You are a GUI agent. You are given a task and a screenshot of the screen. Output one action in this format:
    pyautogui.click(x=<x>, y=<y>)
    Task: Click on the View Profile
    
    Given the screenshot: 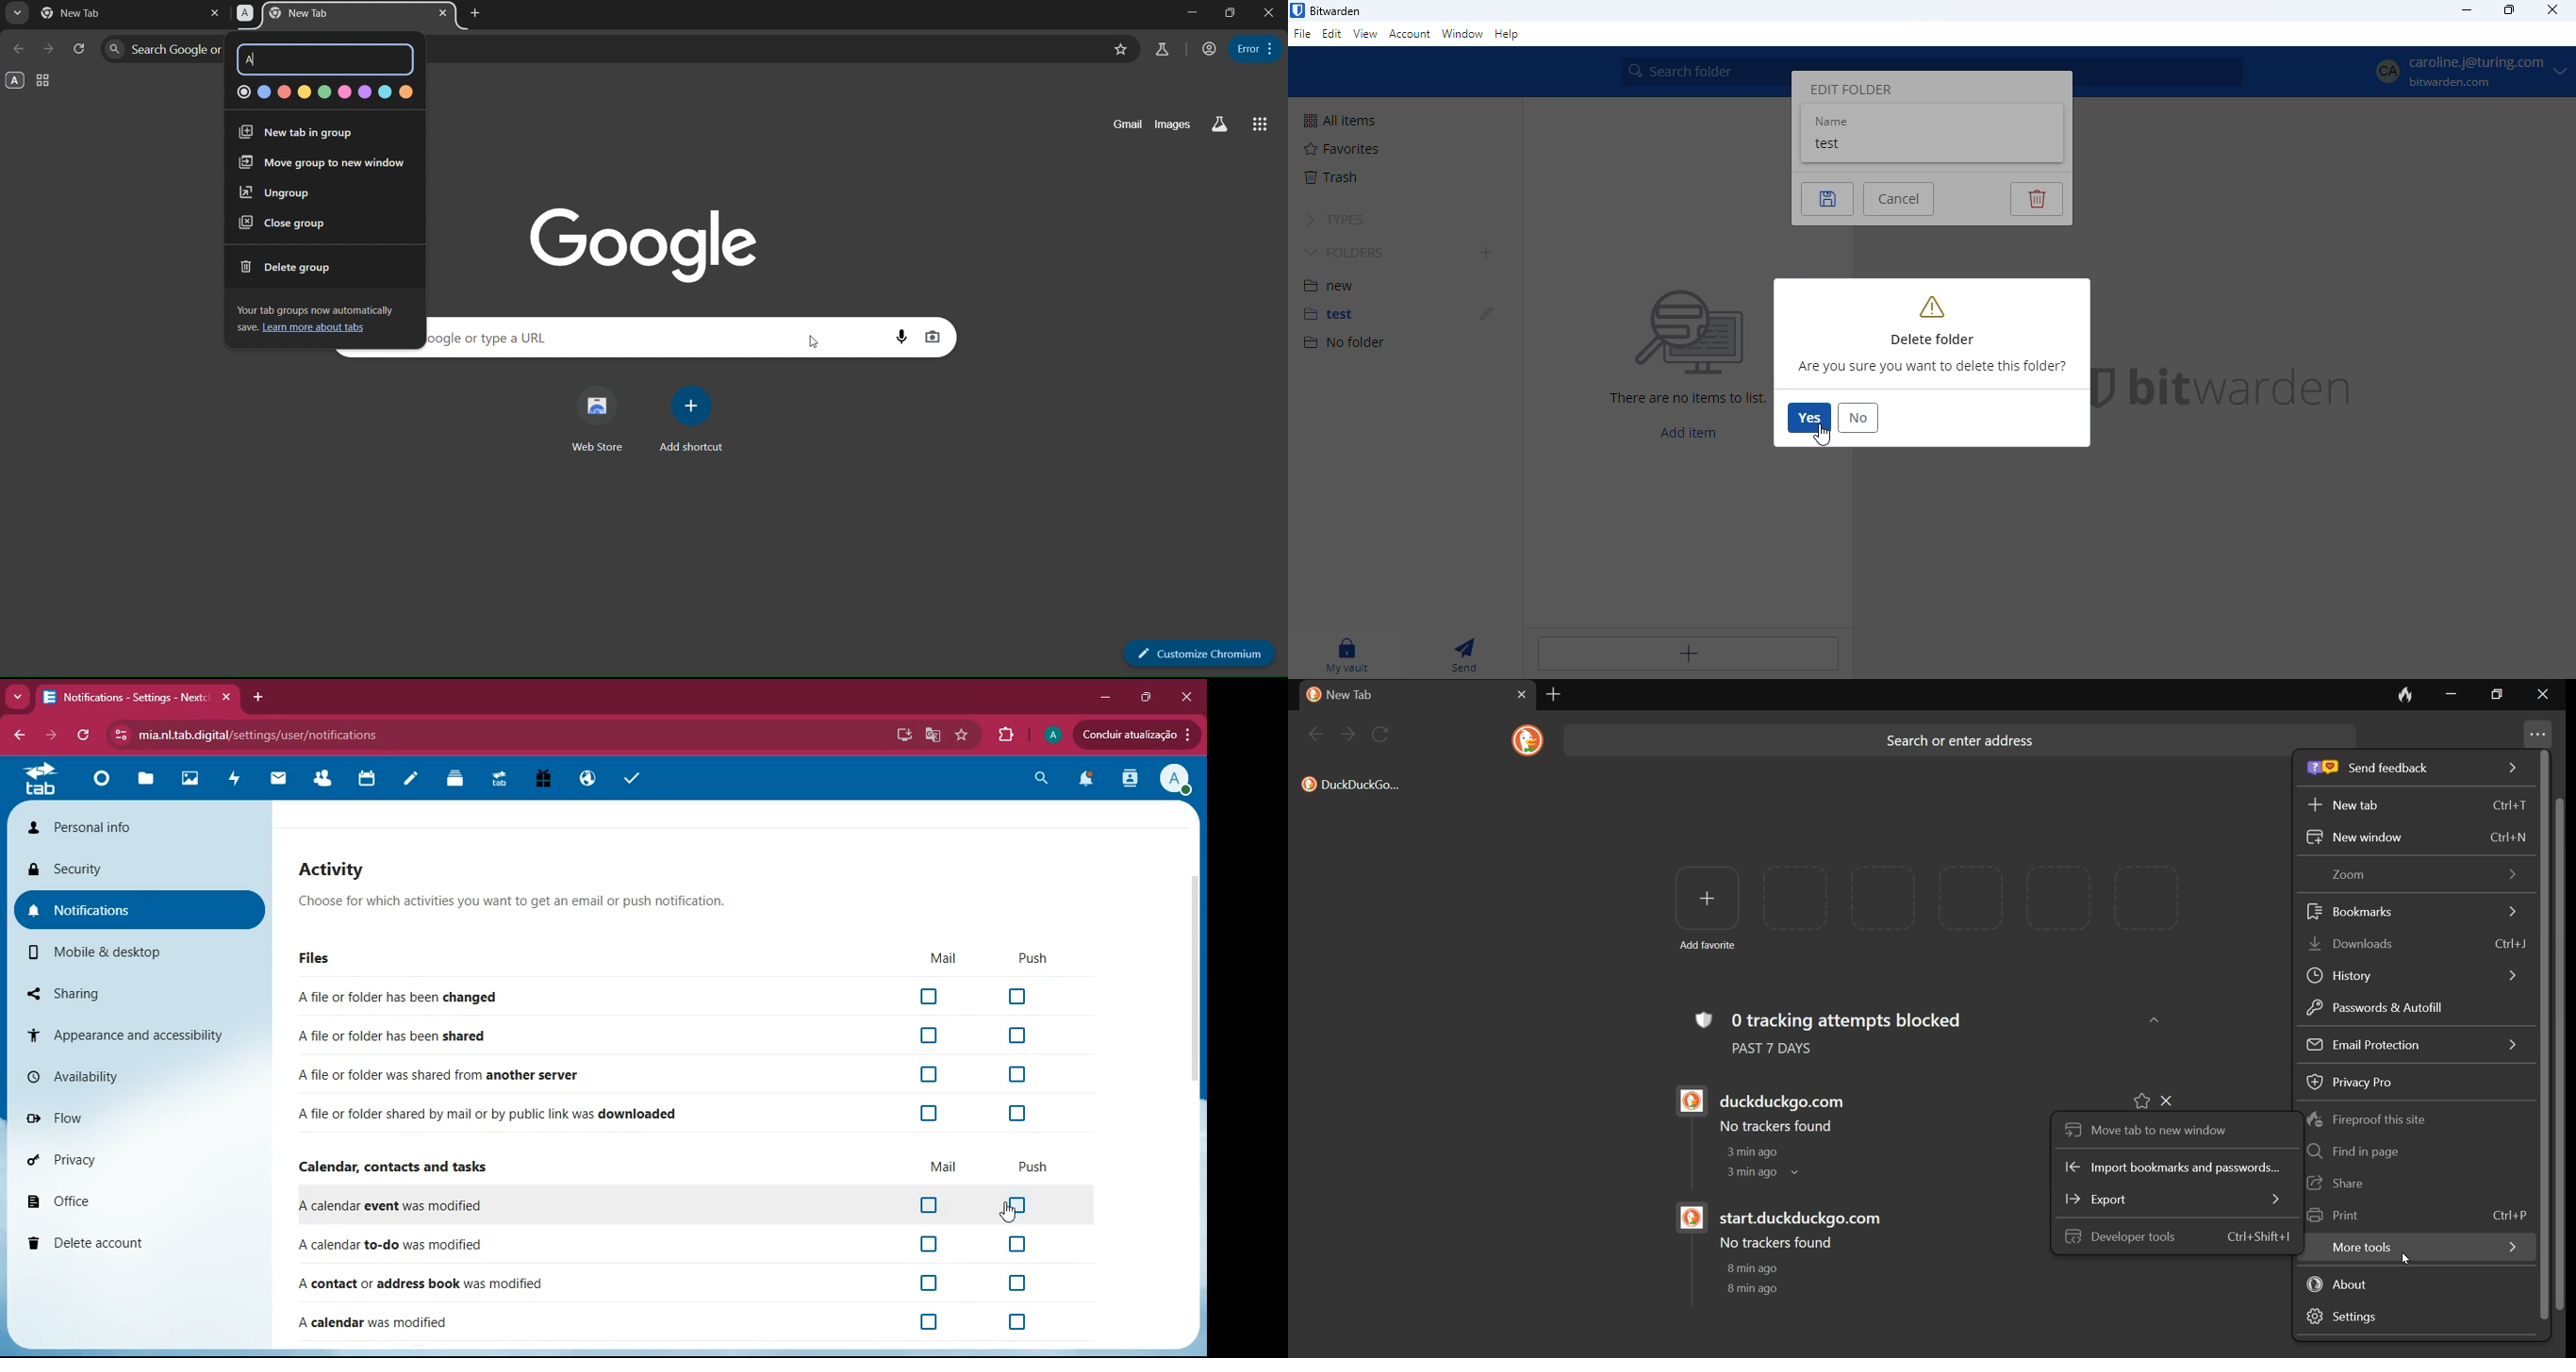 What is the action you would take?
    pyautogui.click(x=1177, y=781)
    